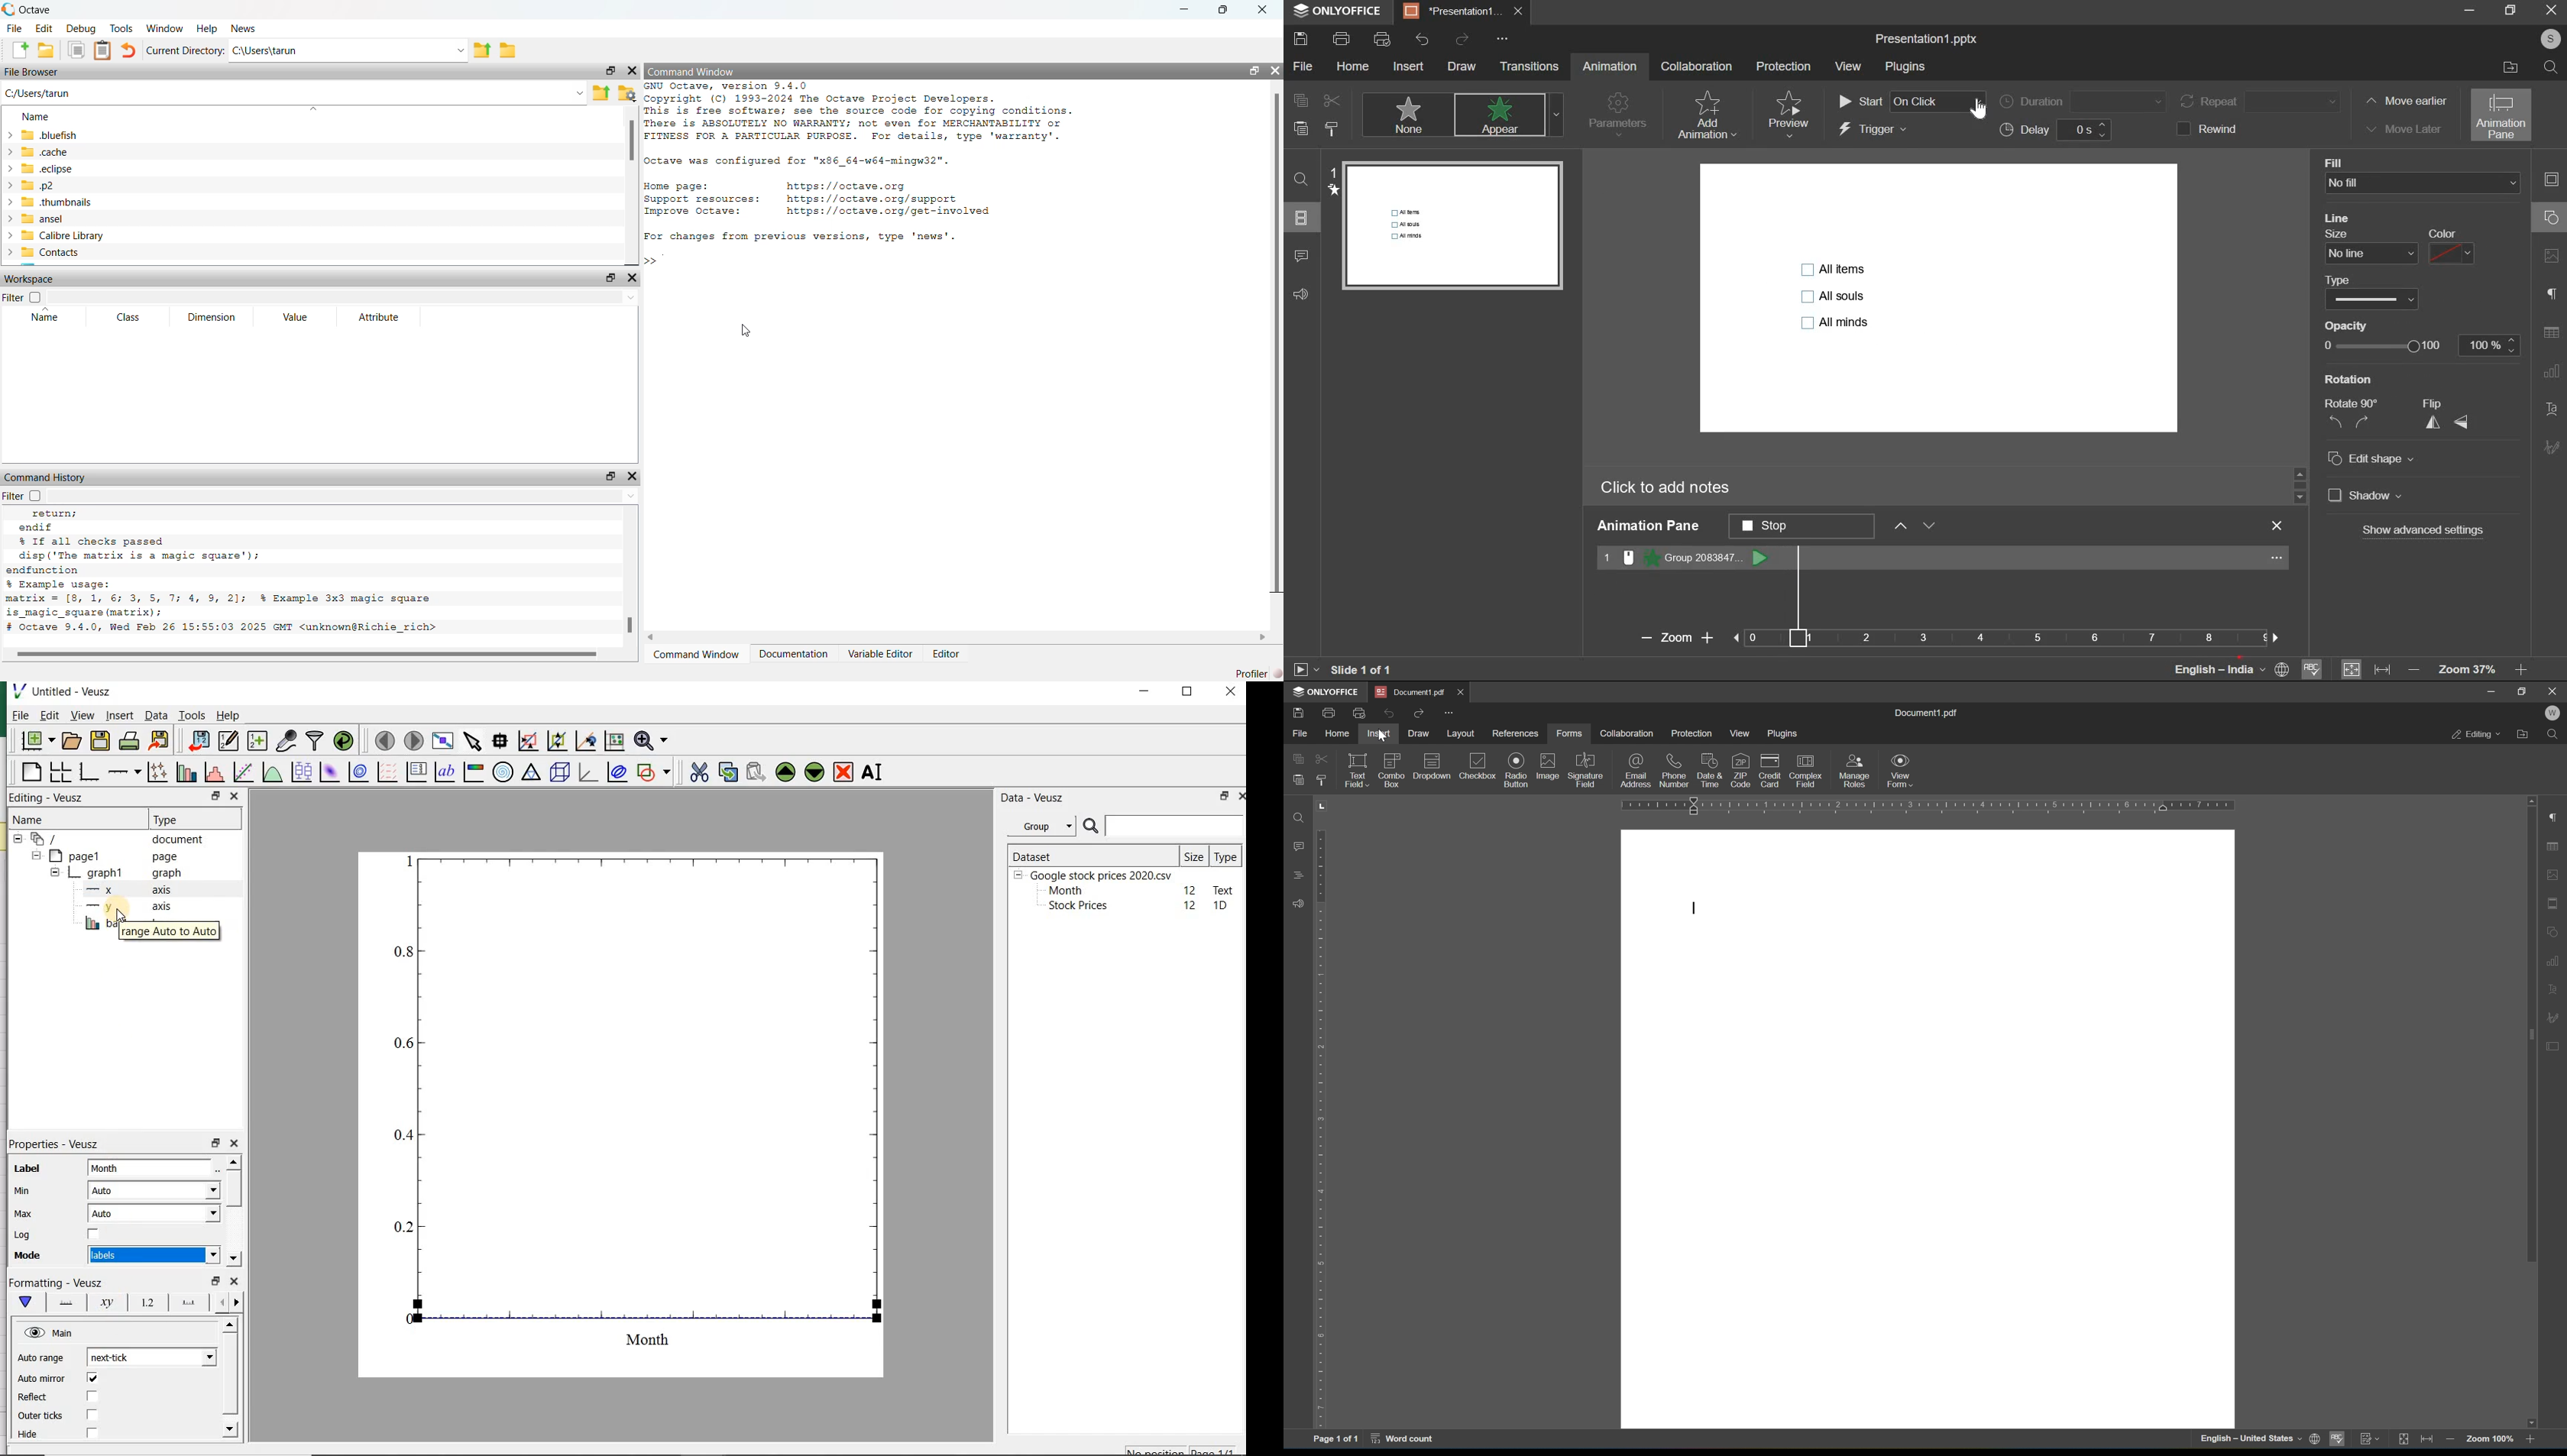  I want to click on scroll bar, so click(306, 655).